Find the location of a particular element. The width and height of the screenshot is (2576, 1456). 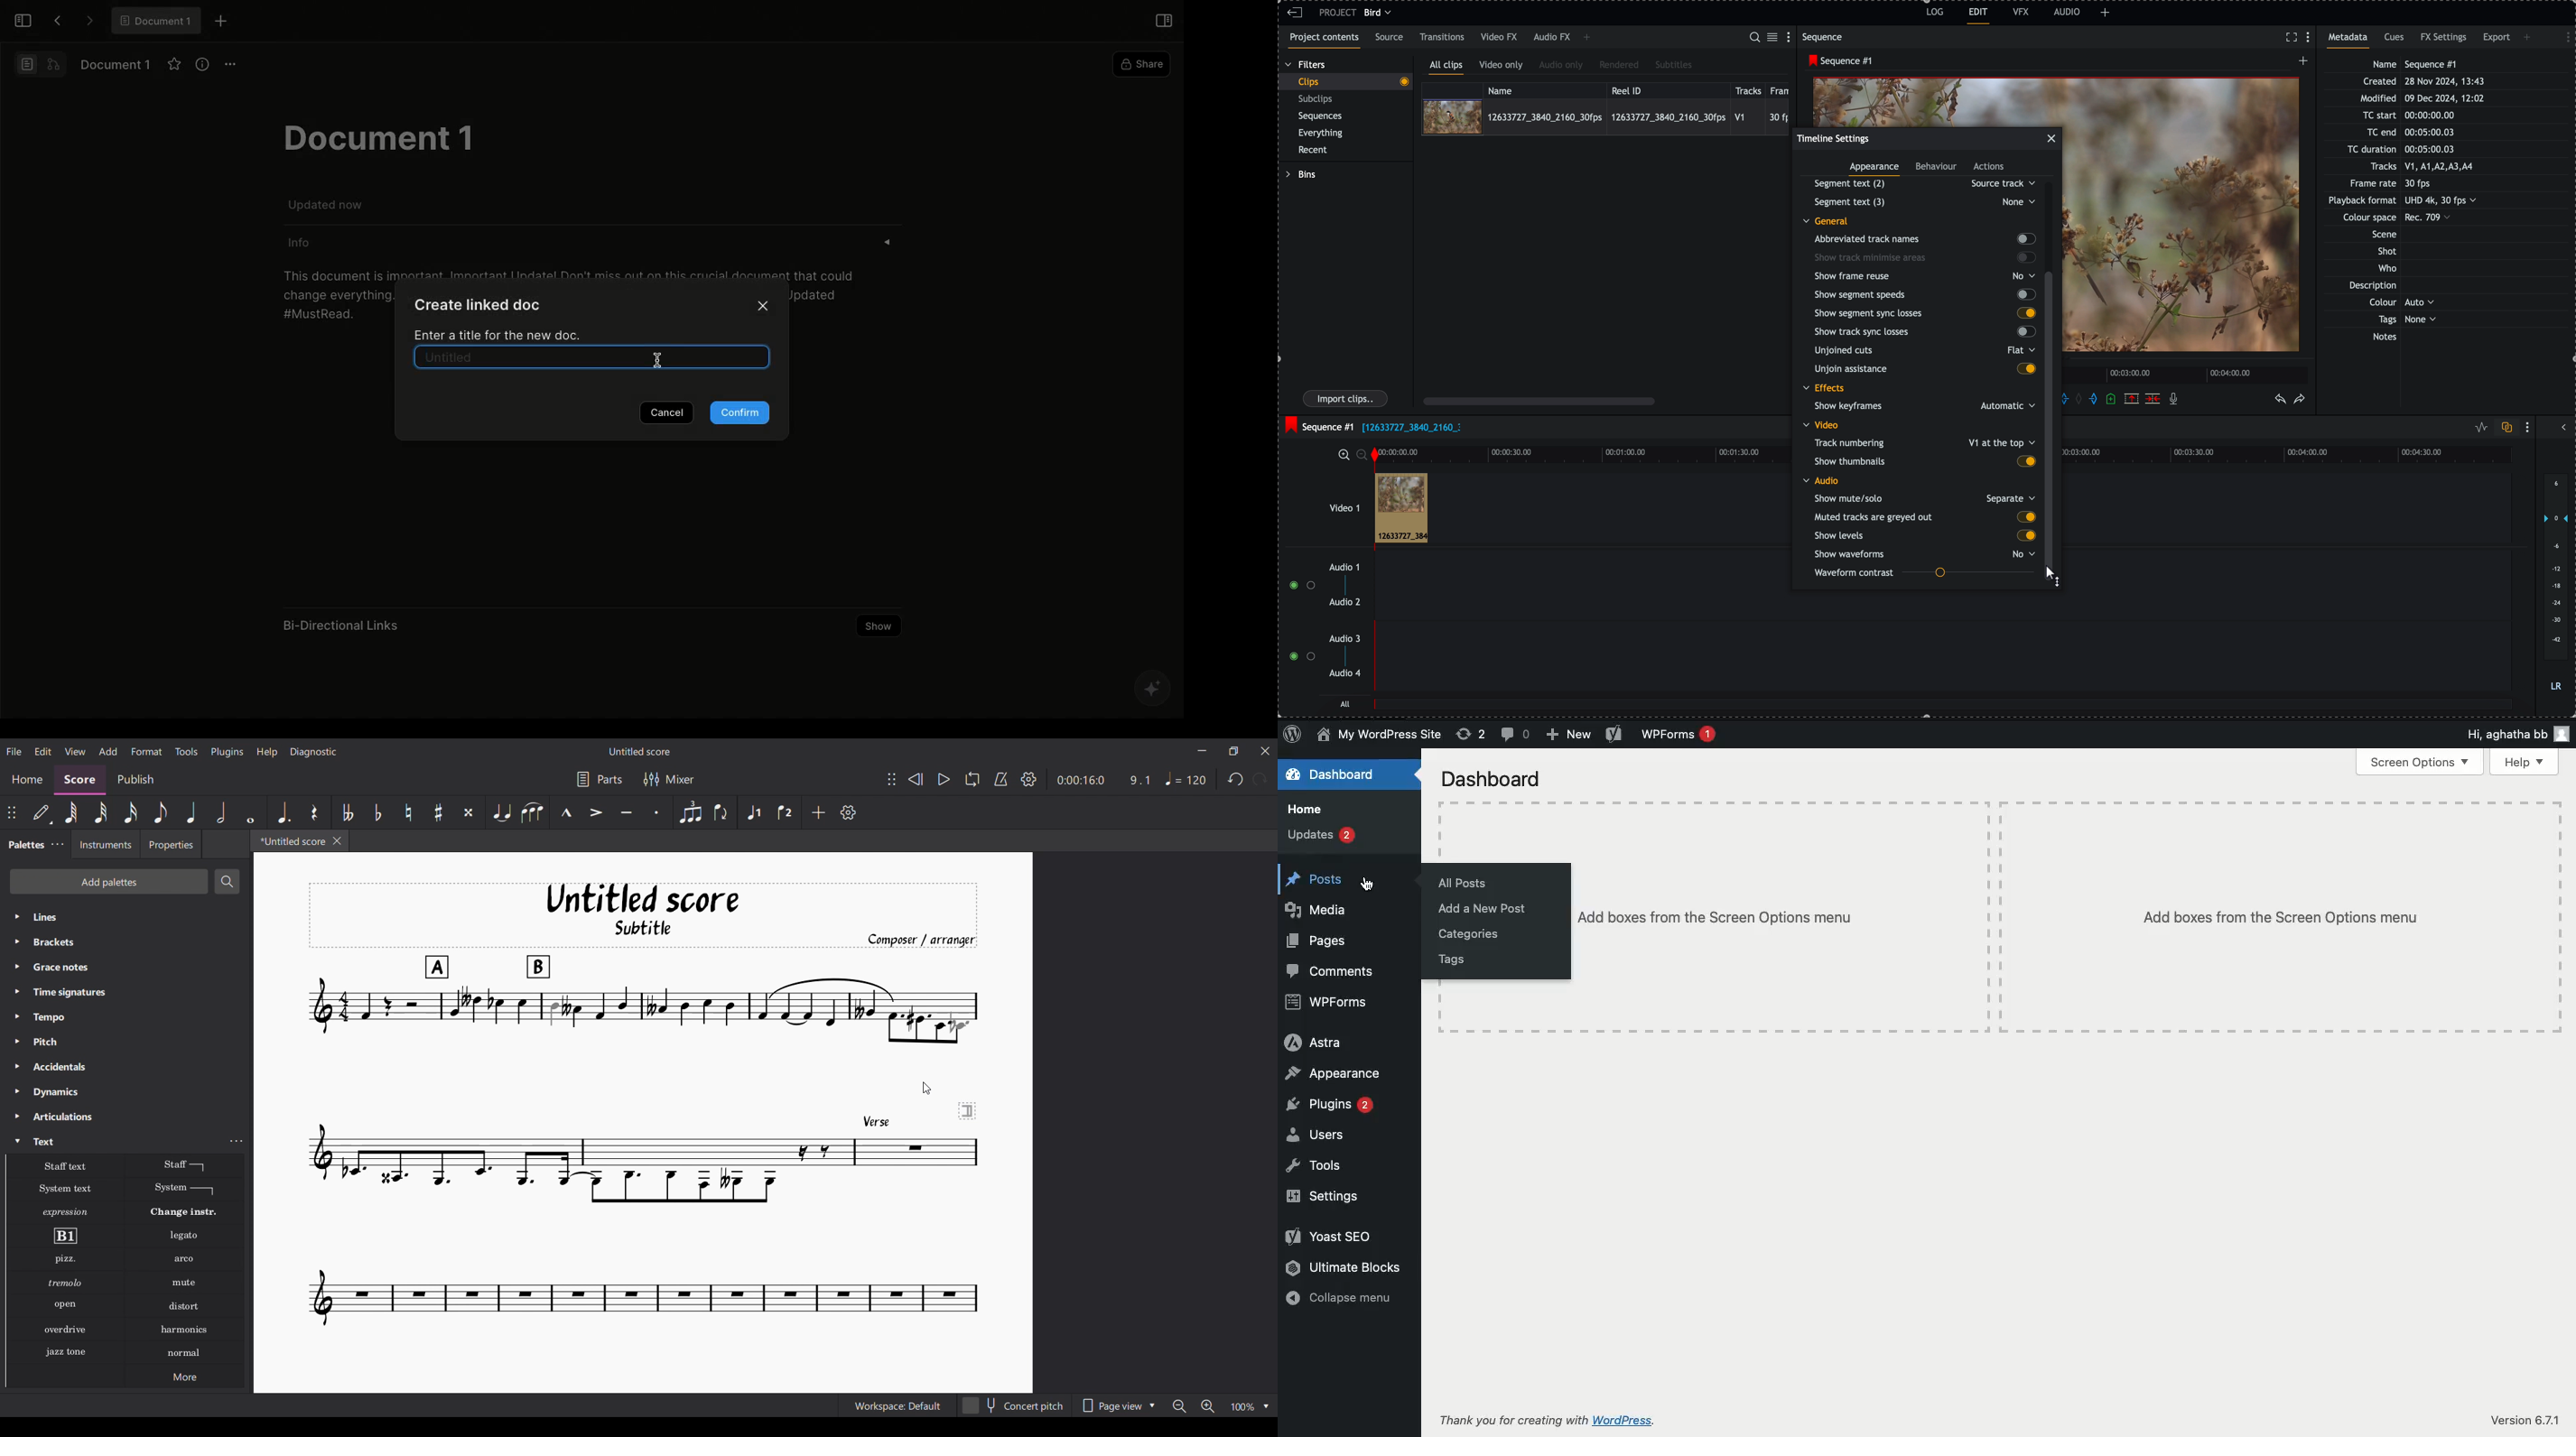

track audio is located at coordinates (1942, 663).